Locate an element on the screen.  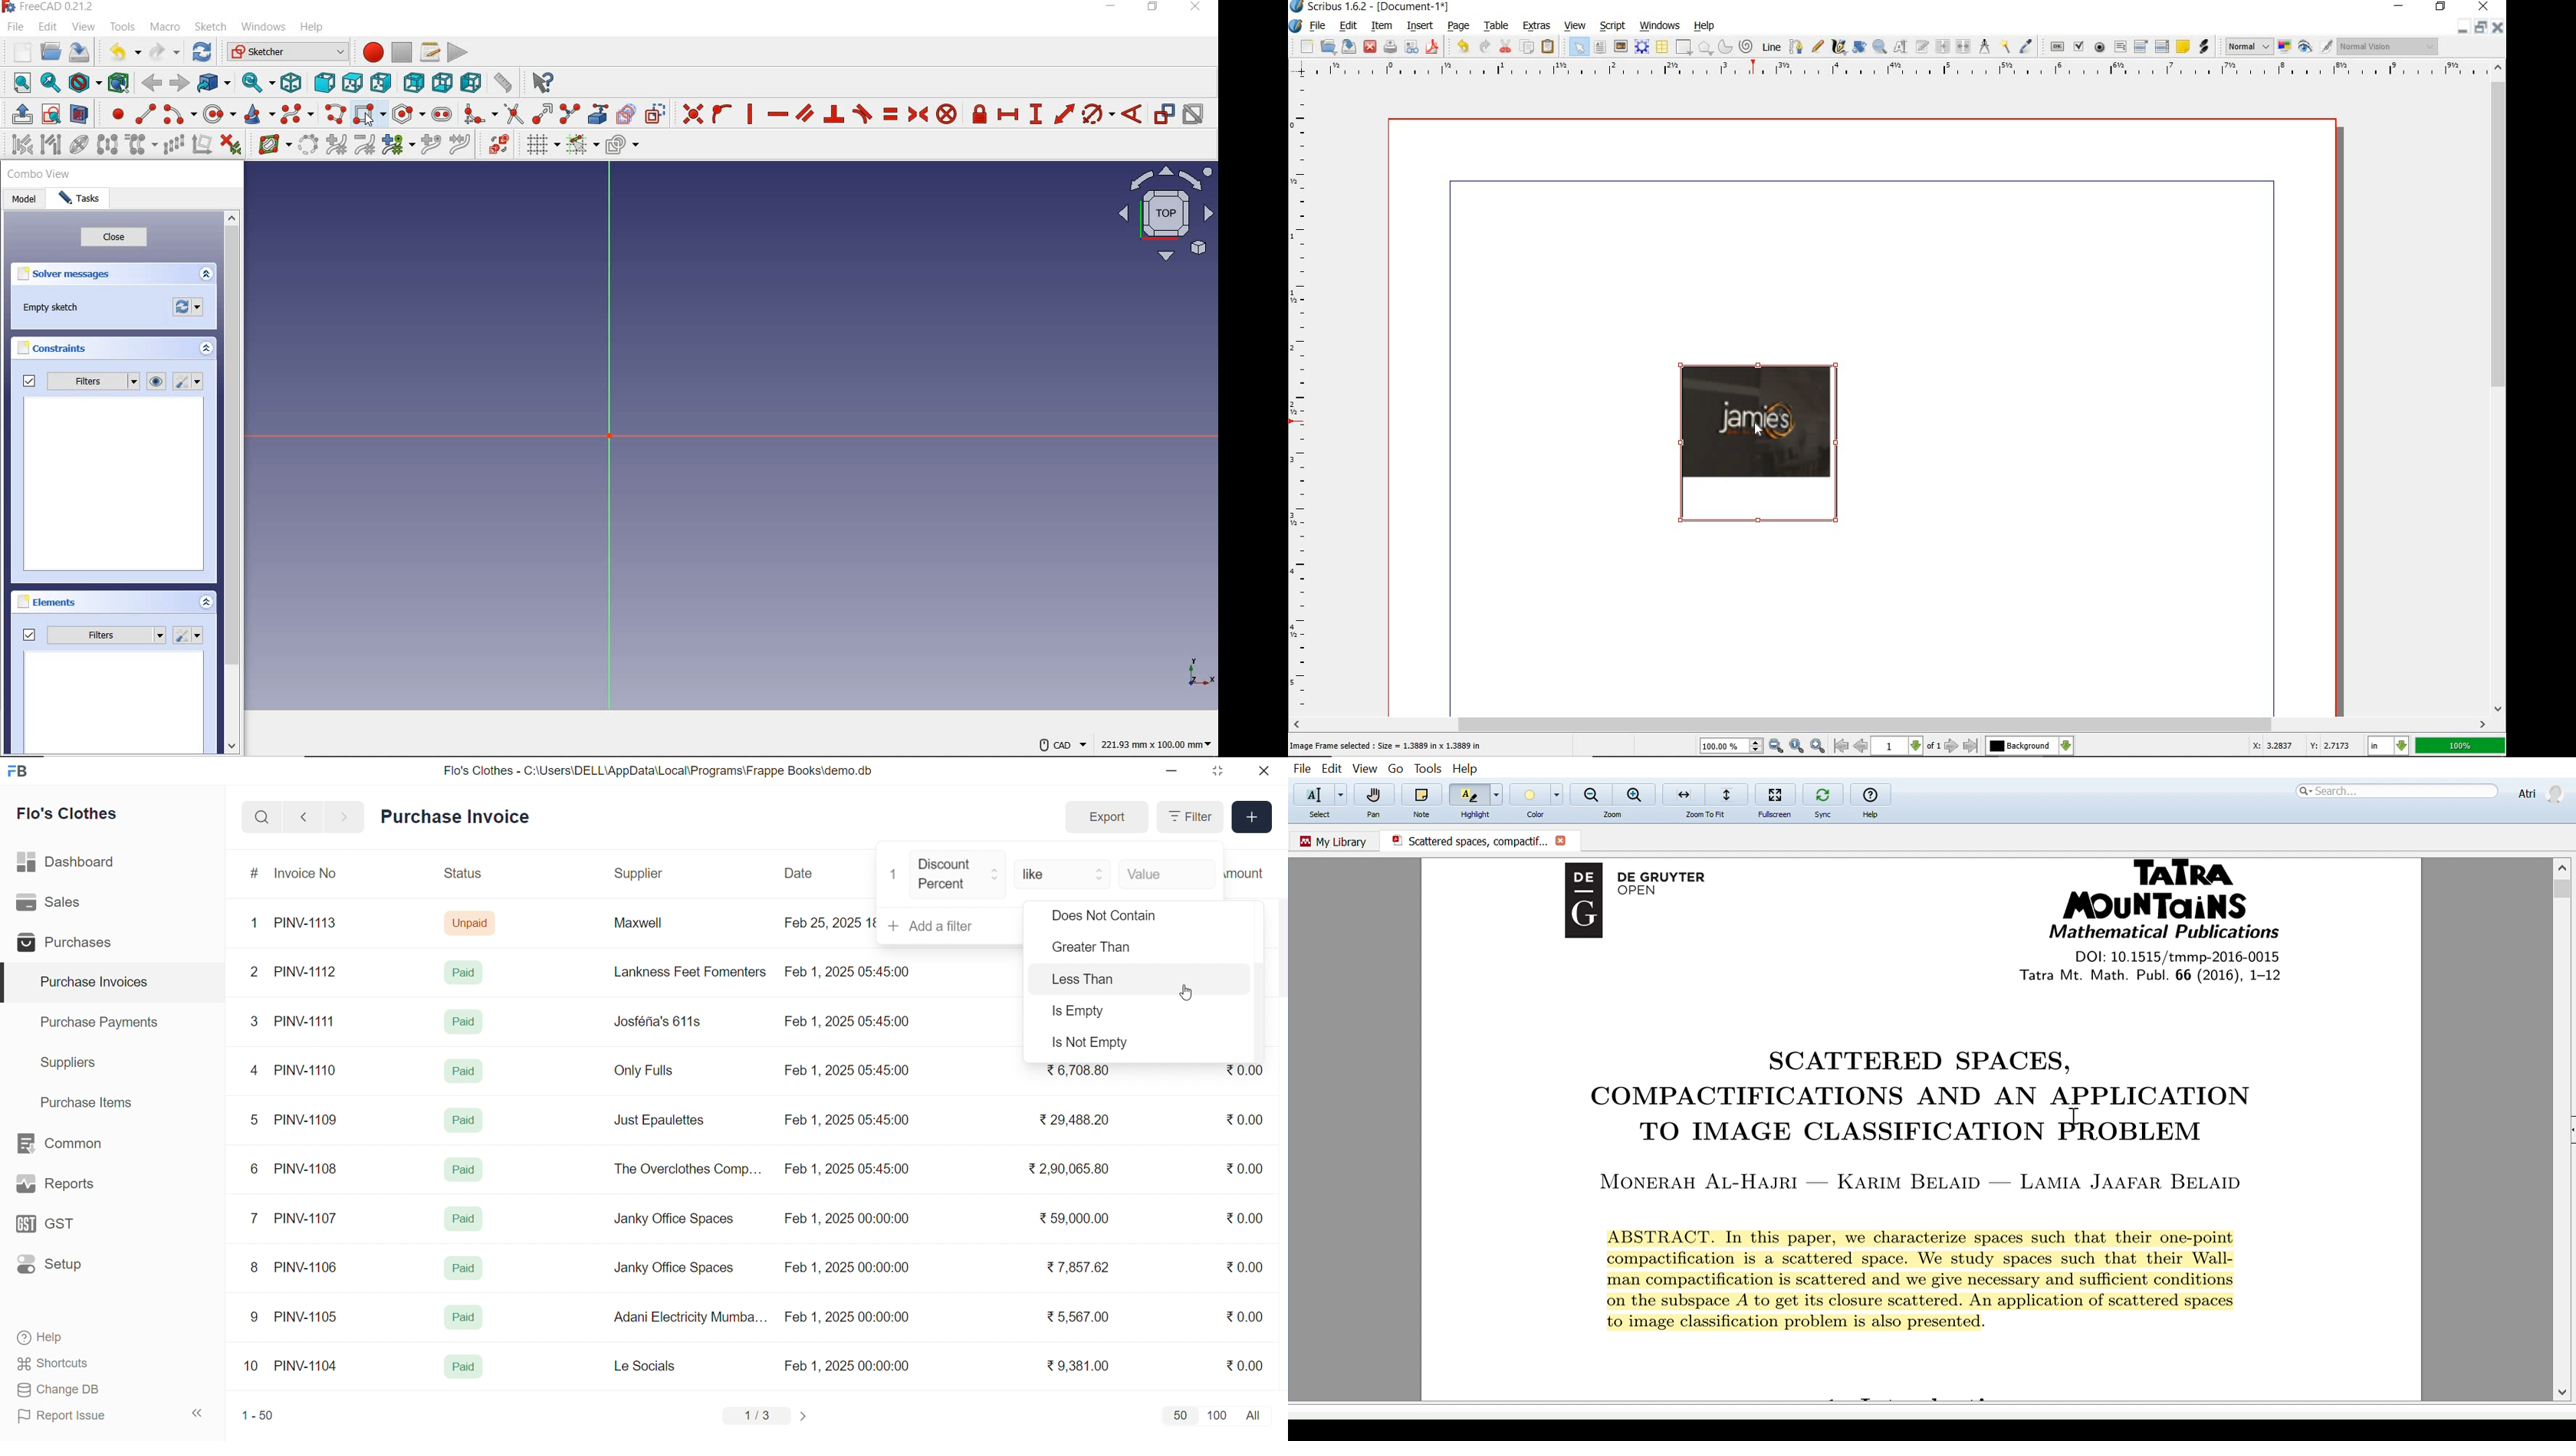
stop macro recording is located at coordinates (402, 52).